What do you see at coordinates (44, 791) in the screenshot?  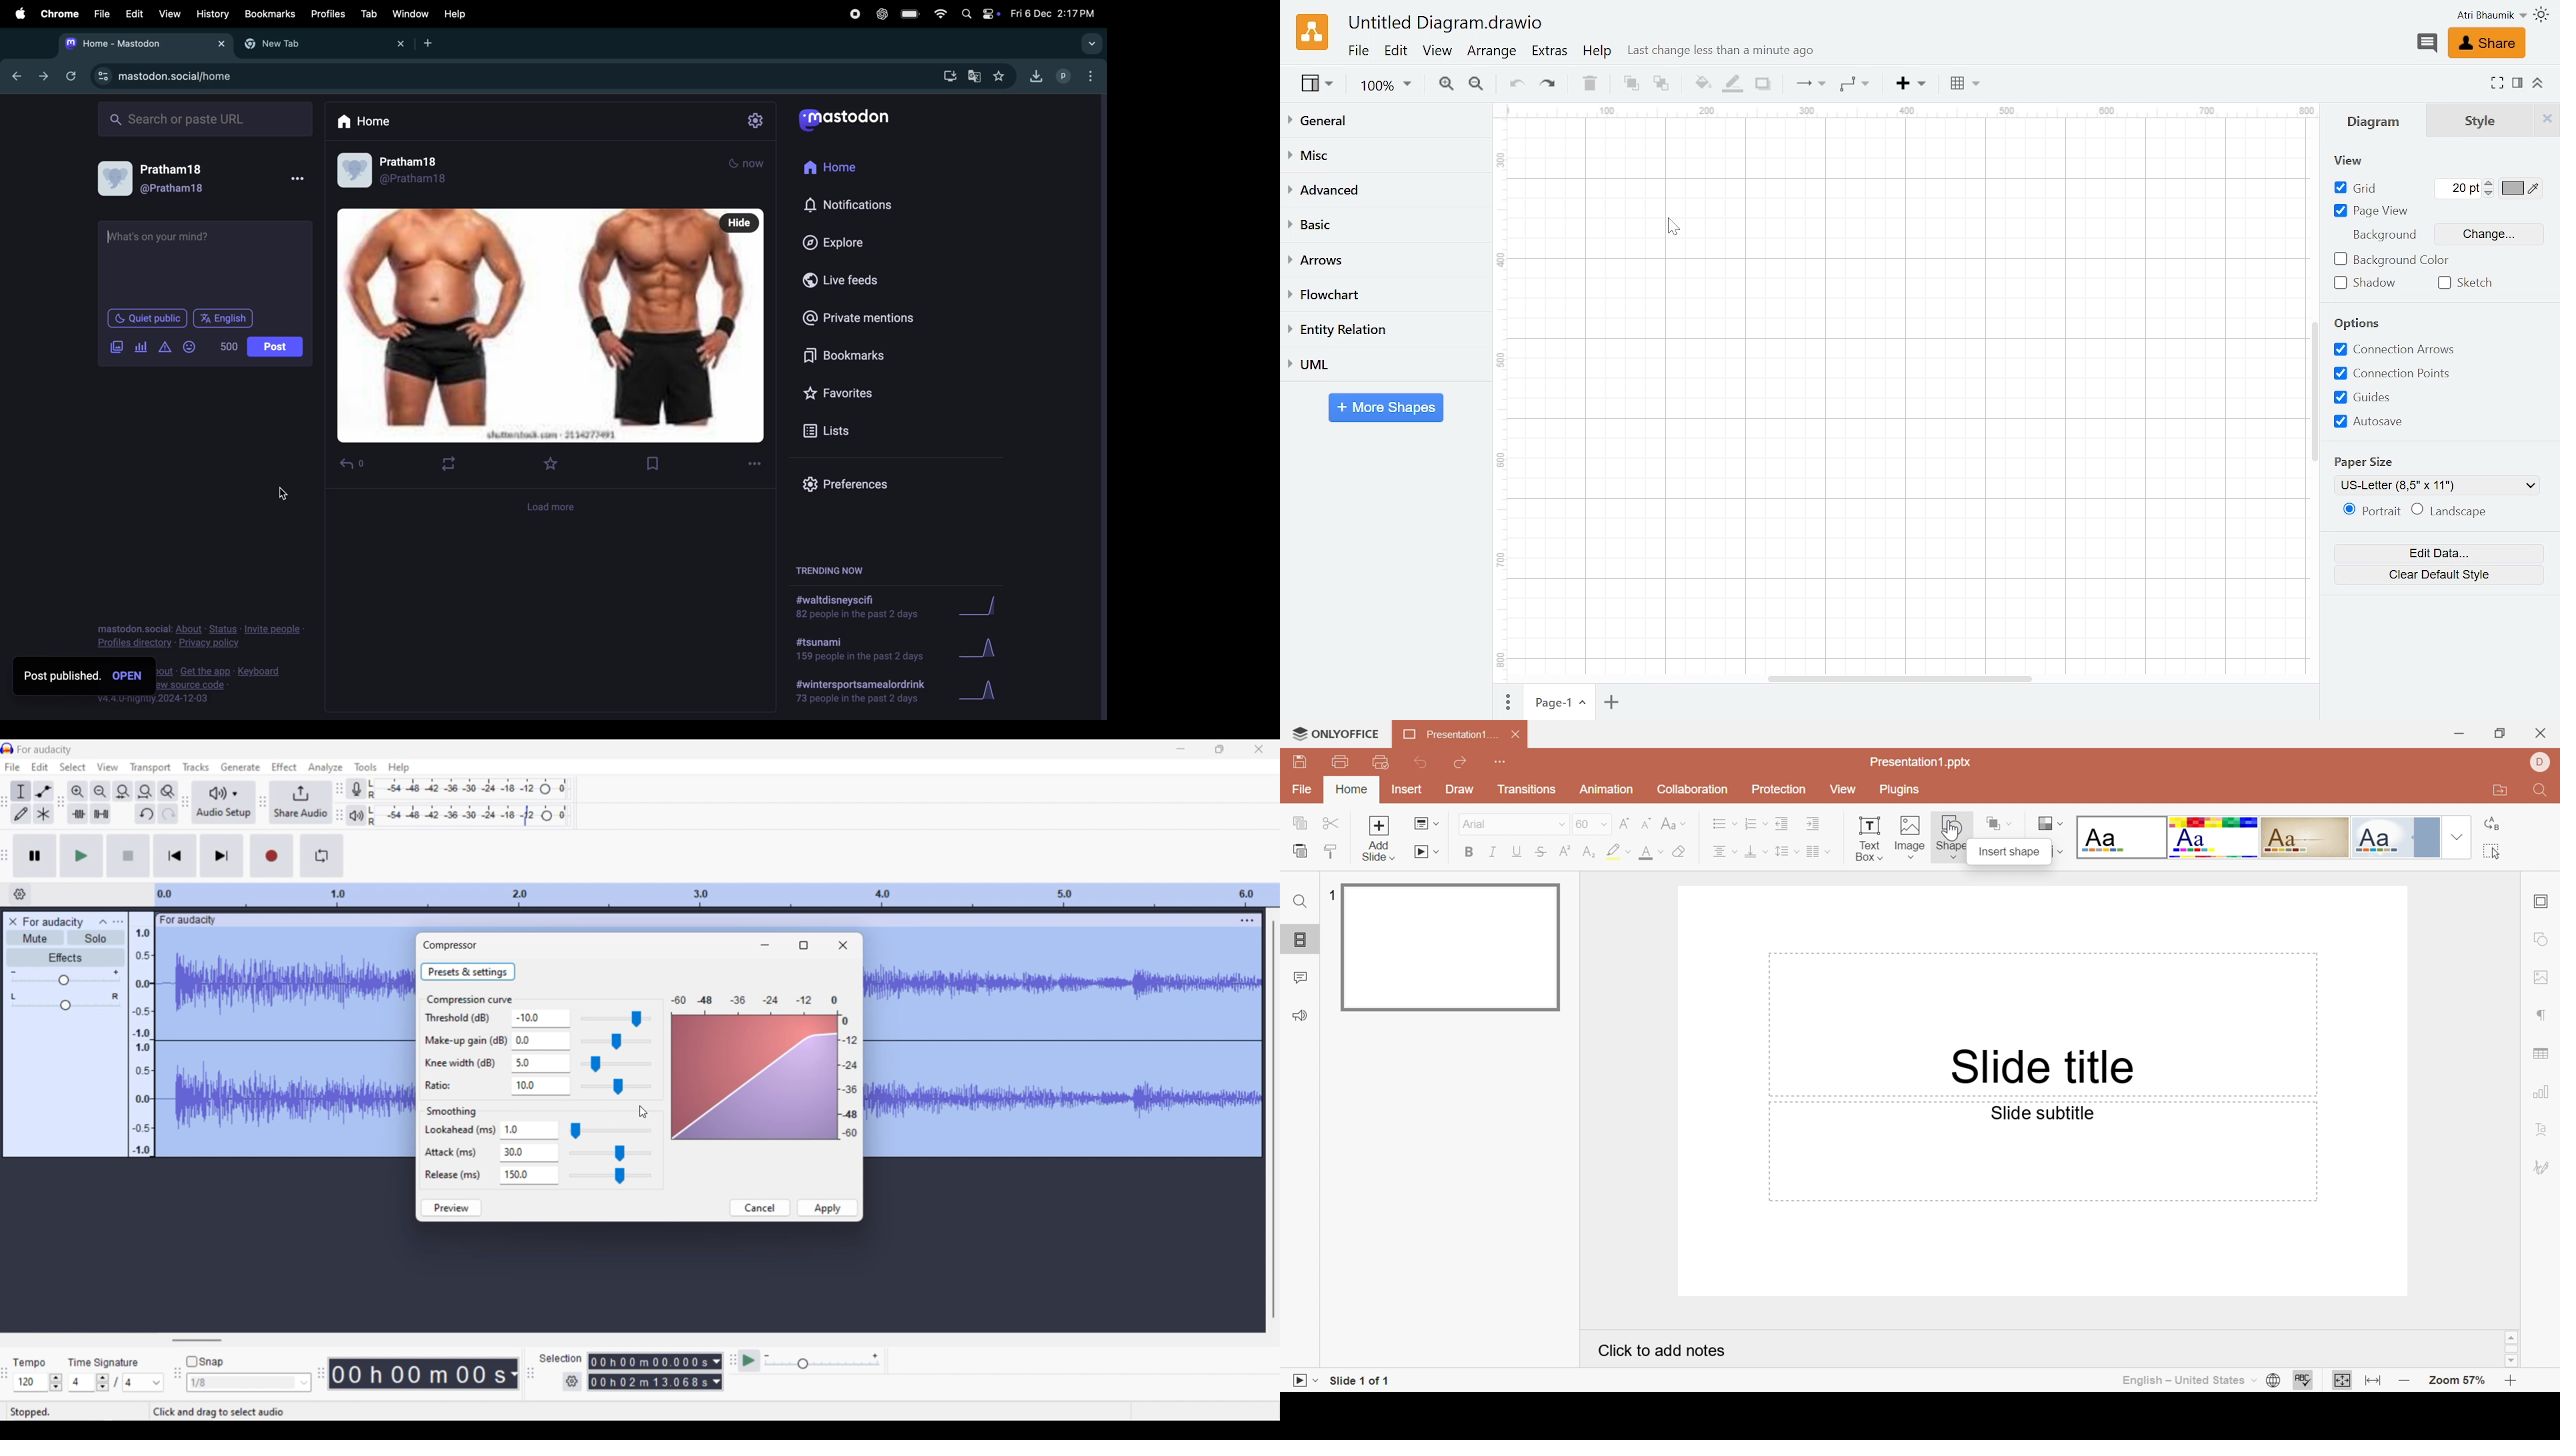 I see `Envelop tool` at bounding box center [44, 791].